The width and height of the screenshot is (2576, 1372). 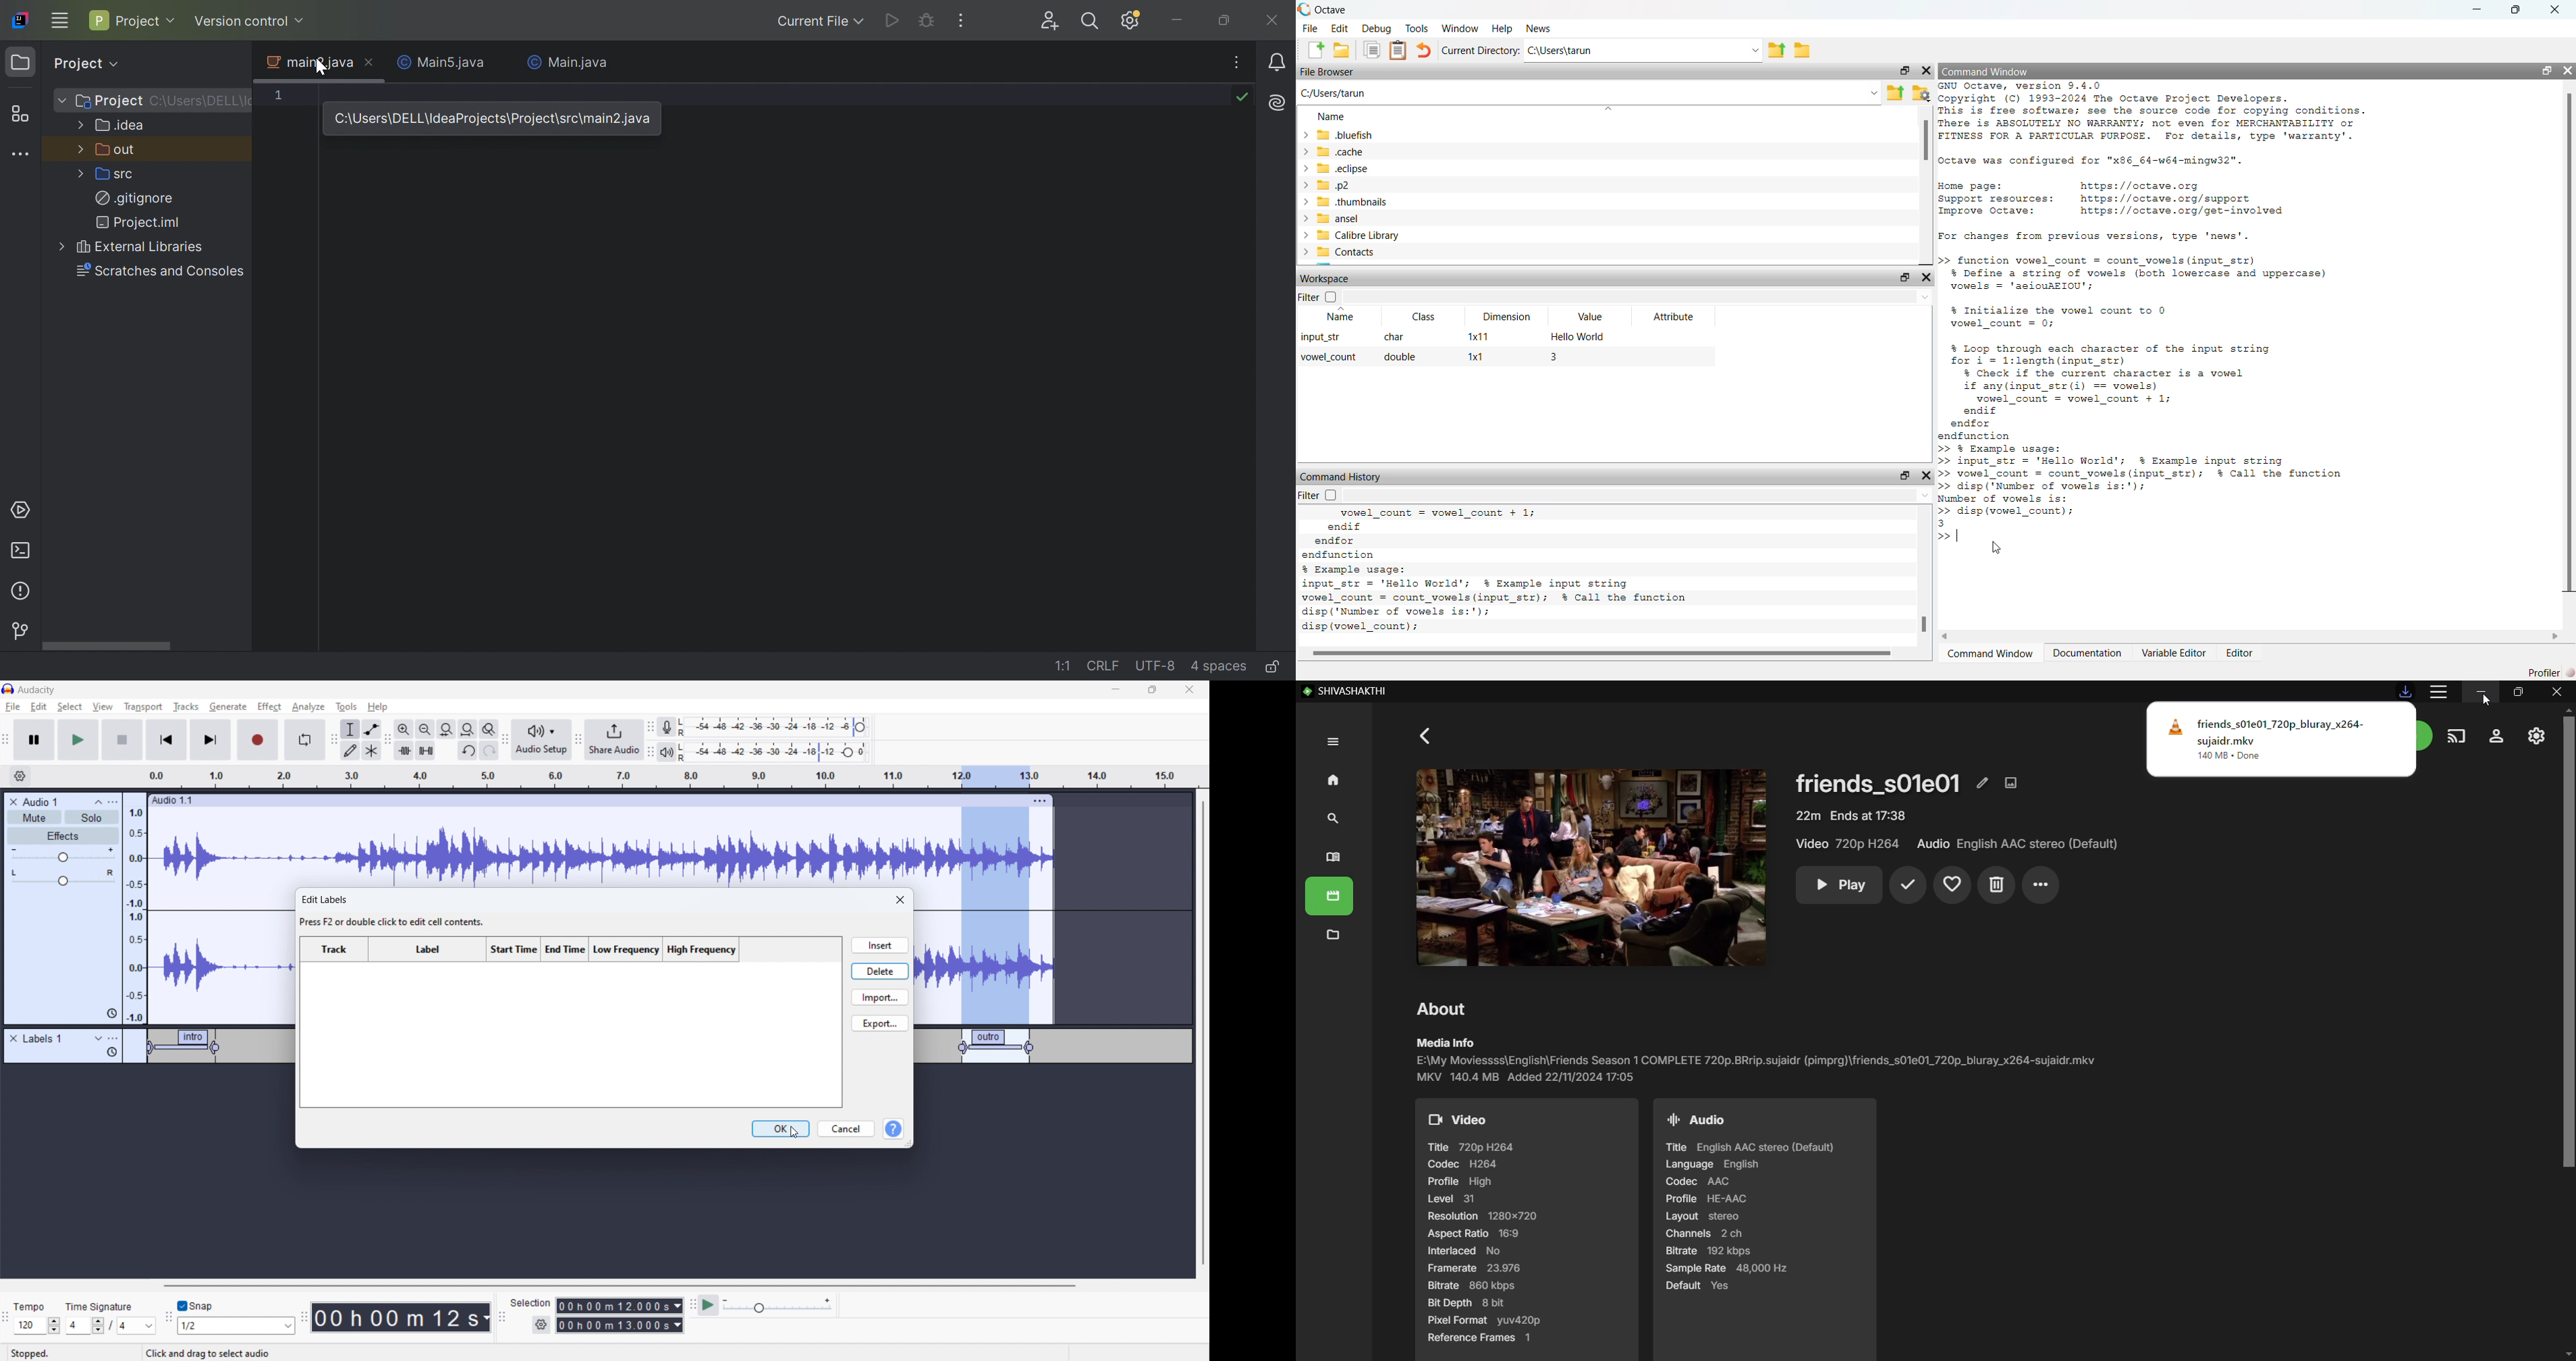 What do you see at coordinates (1318, 495) in the screenshot?
I see `Filter` at bounding box center [1318, 495].